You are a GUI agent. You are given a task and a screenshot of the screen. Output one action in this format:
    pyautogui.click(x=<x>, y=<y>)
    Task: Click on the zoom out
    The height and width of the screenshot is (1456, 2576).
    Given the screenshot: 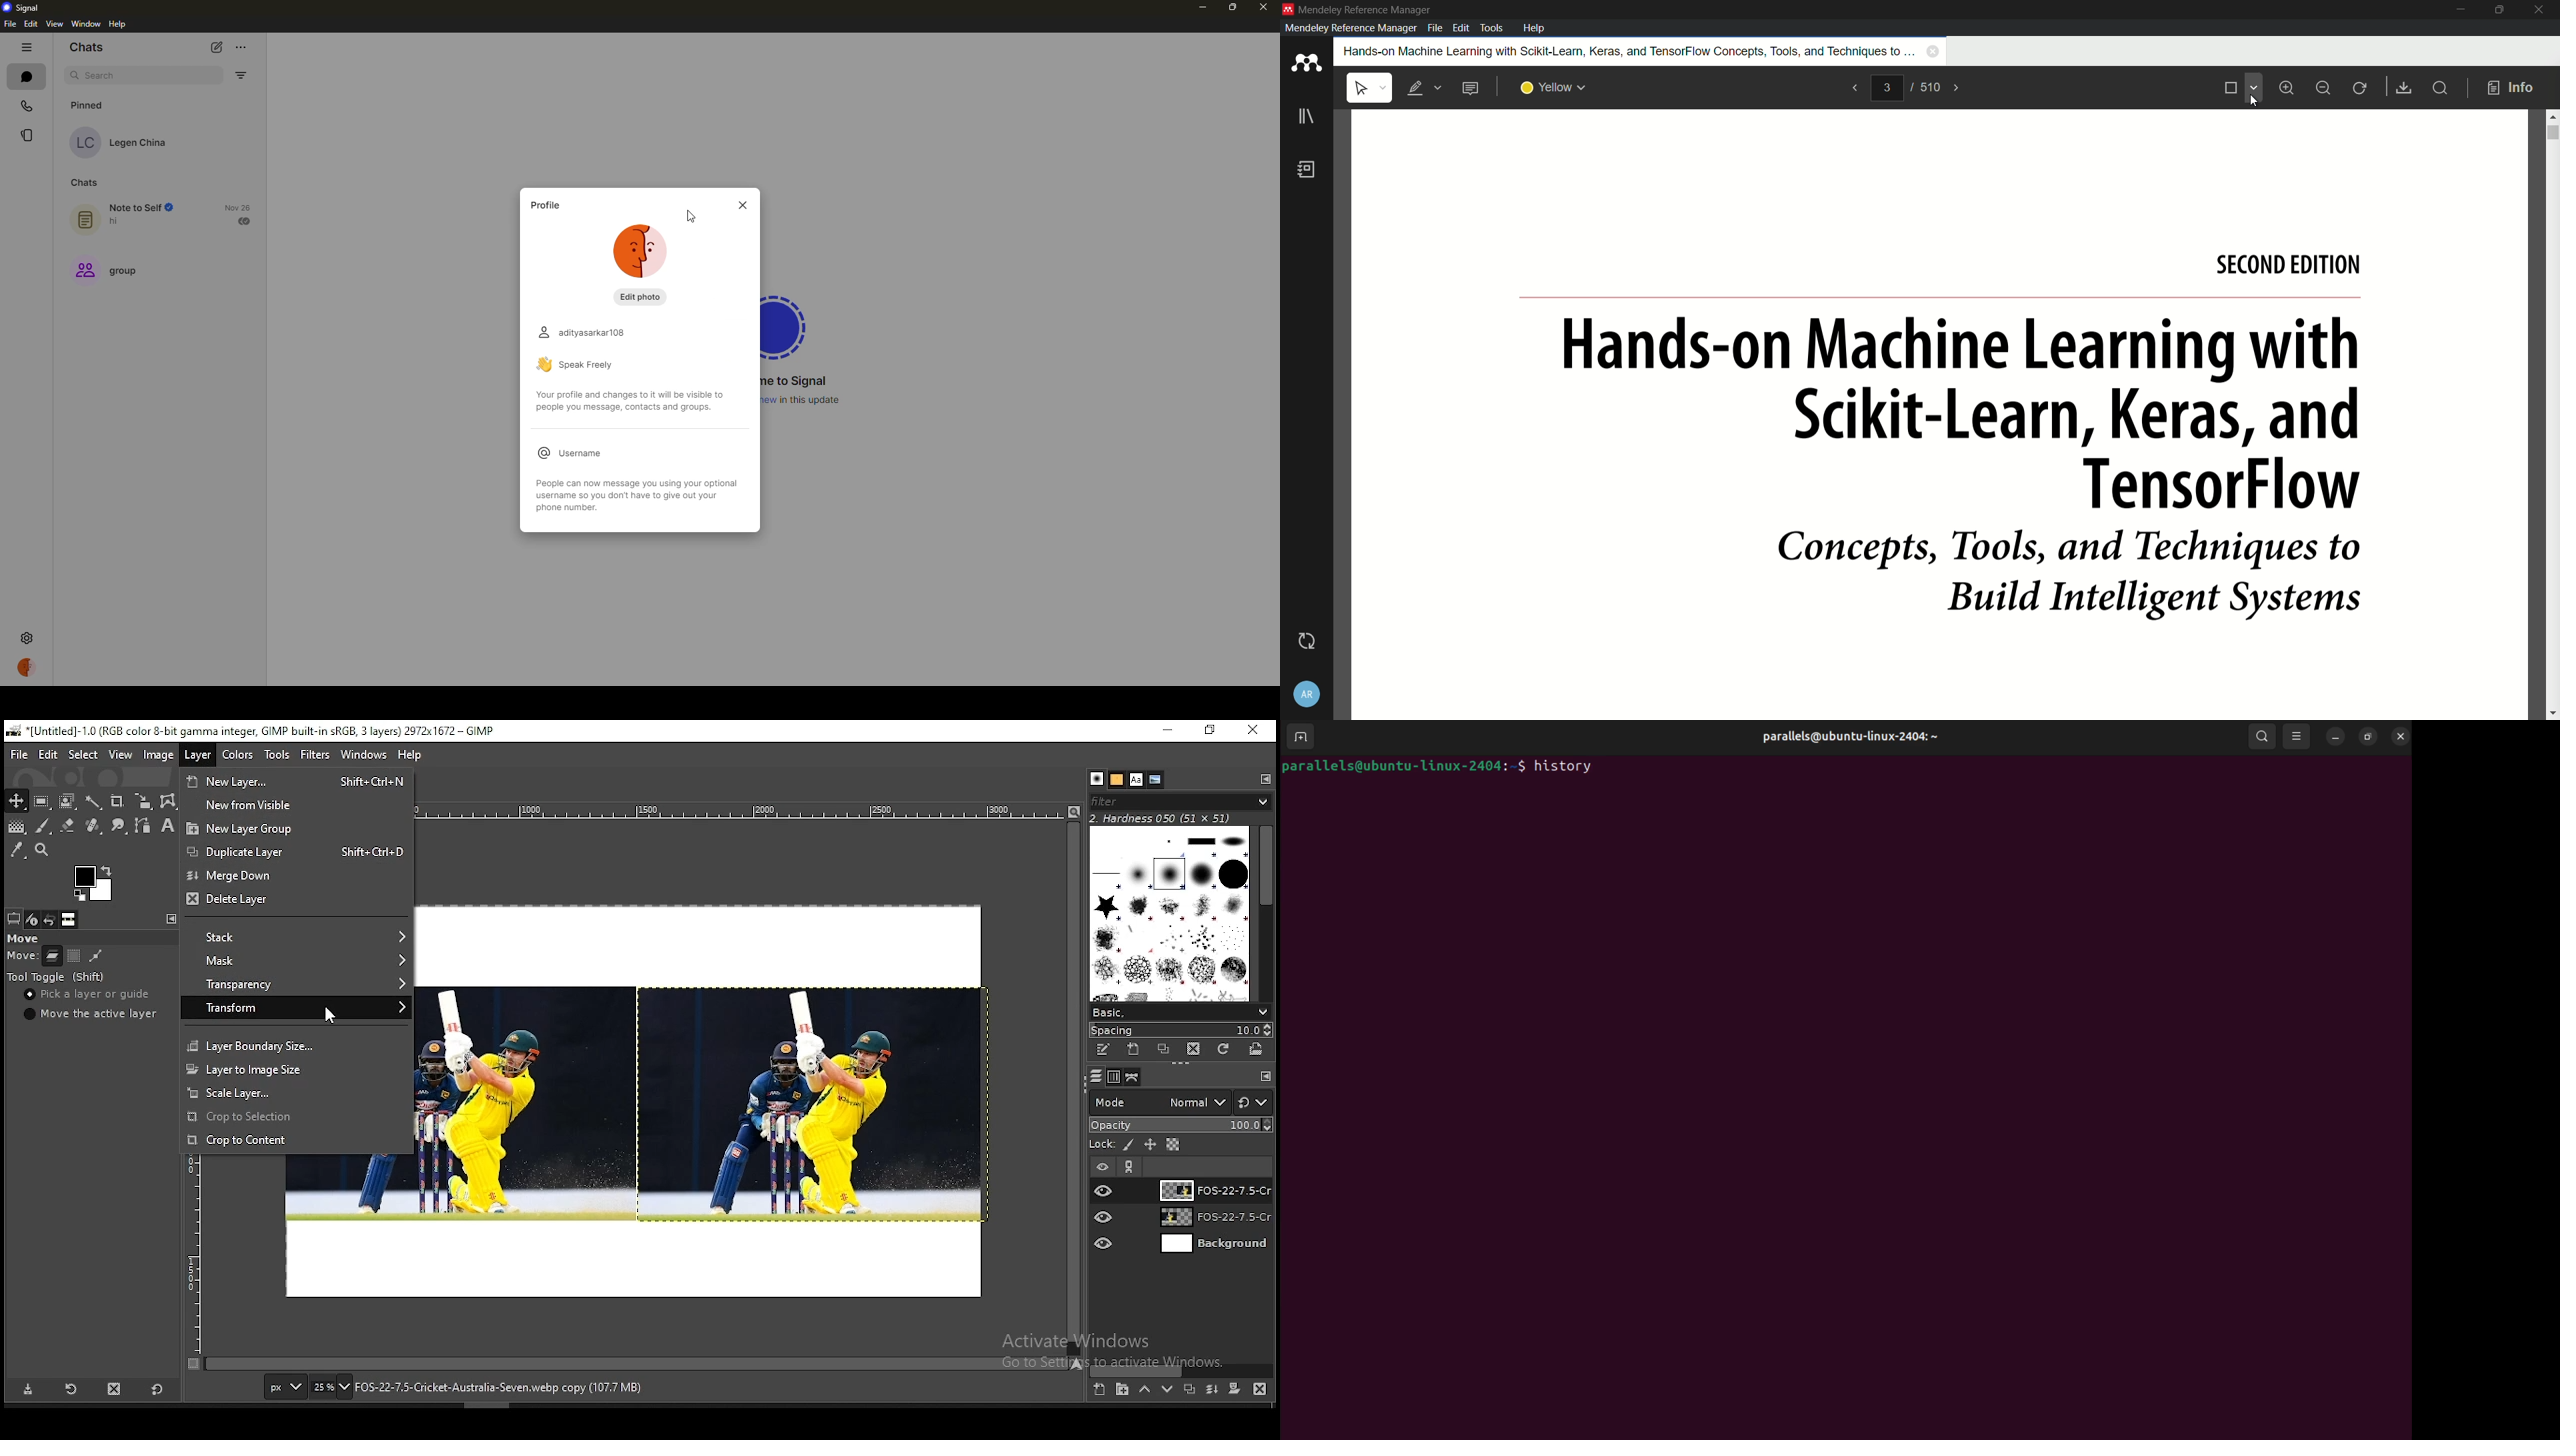 What is the action you would take?
    pyautogui.click(x=2323, y=89)
    